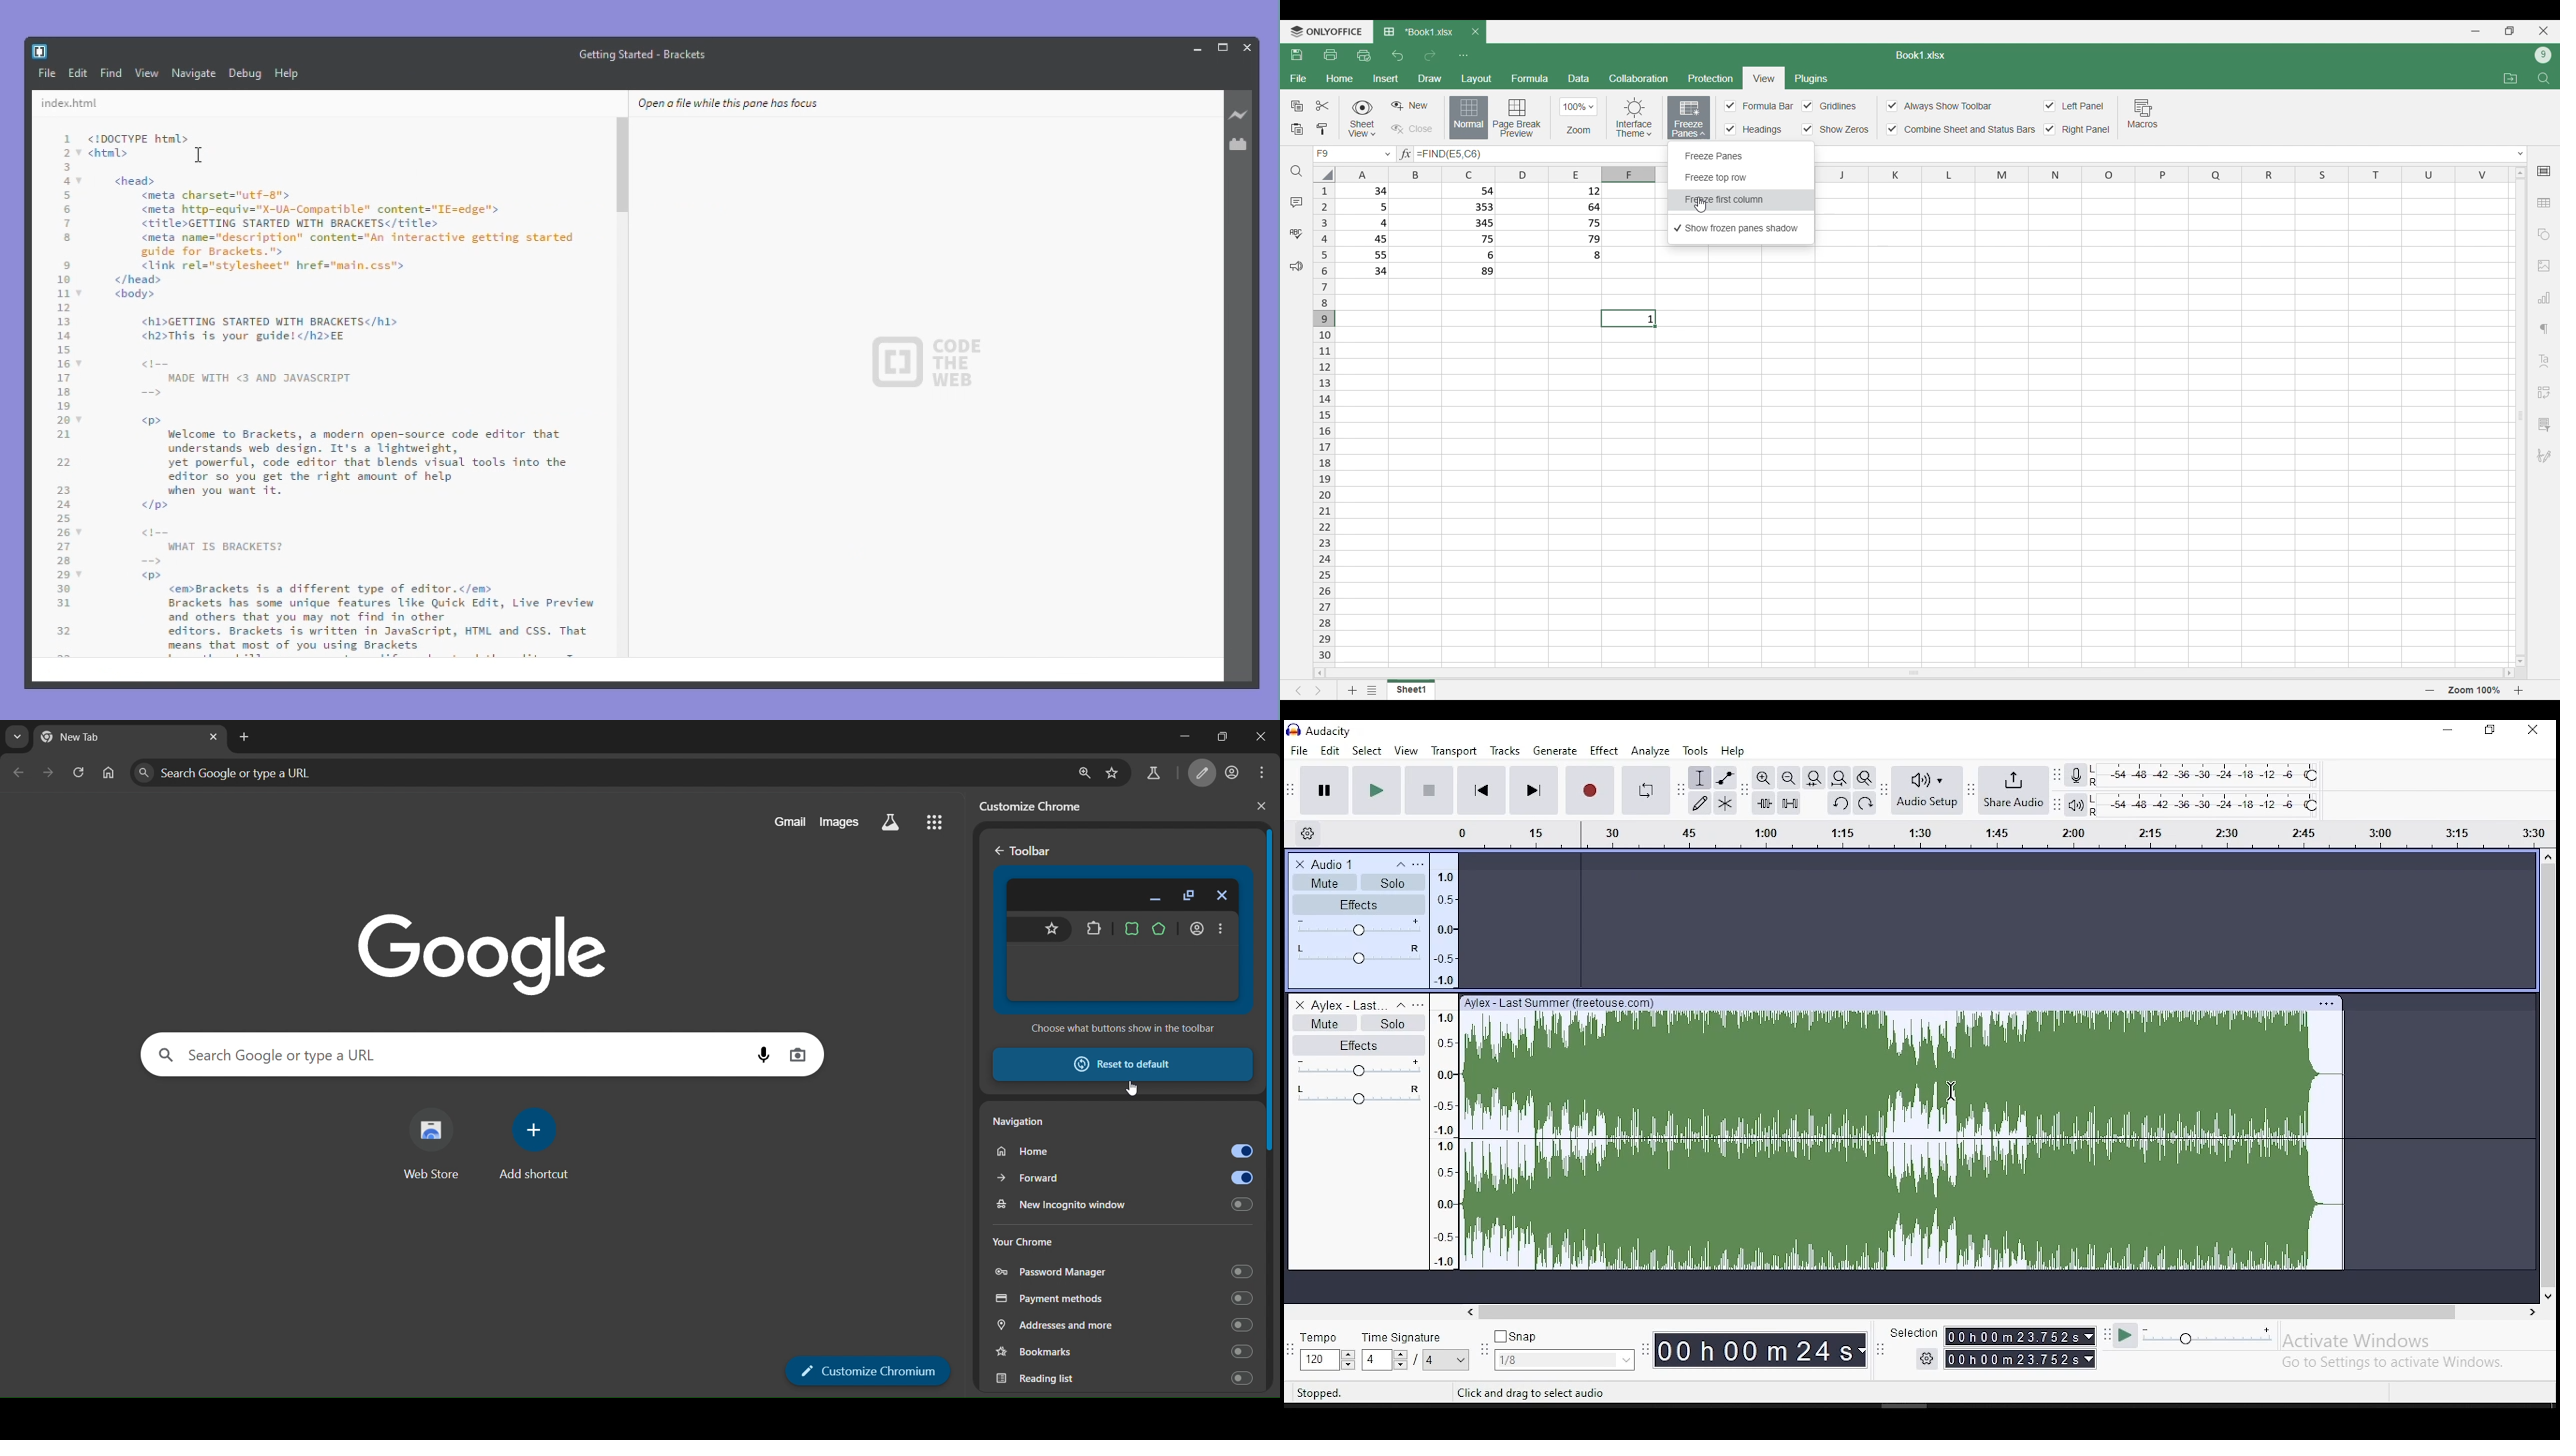  What do you see at coordinates (1811, 79) in the screenshot?
I see `Plugins menu ` at bounding box center [1811, 79].